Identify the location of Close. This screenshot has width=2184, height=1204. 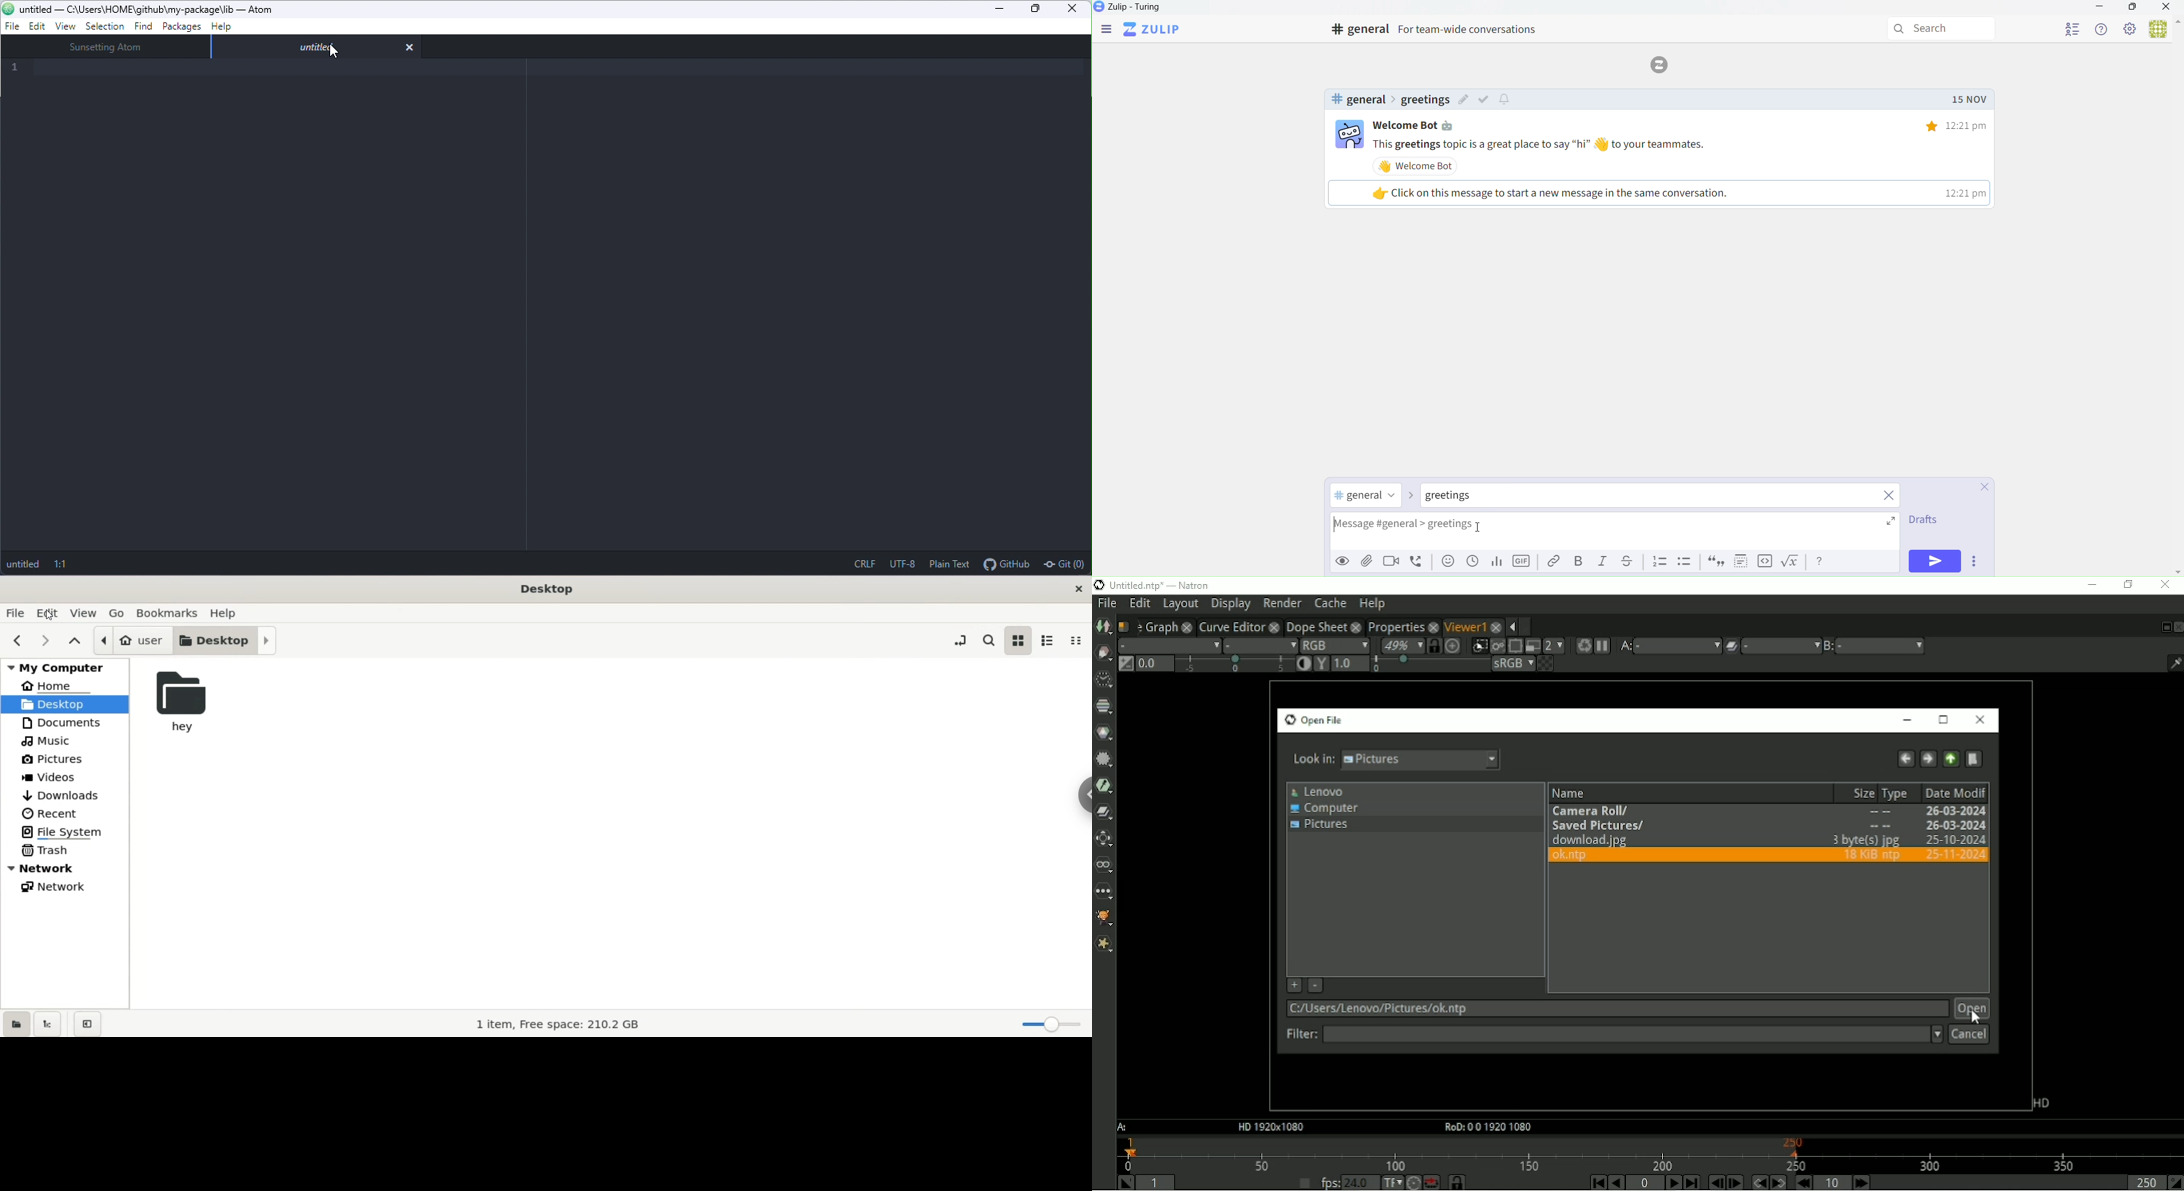
(2167, 8).